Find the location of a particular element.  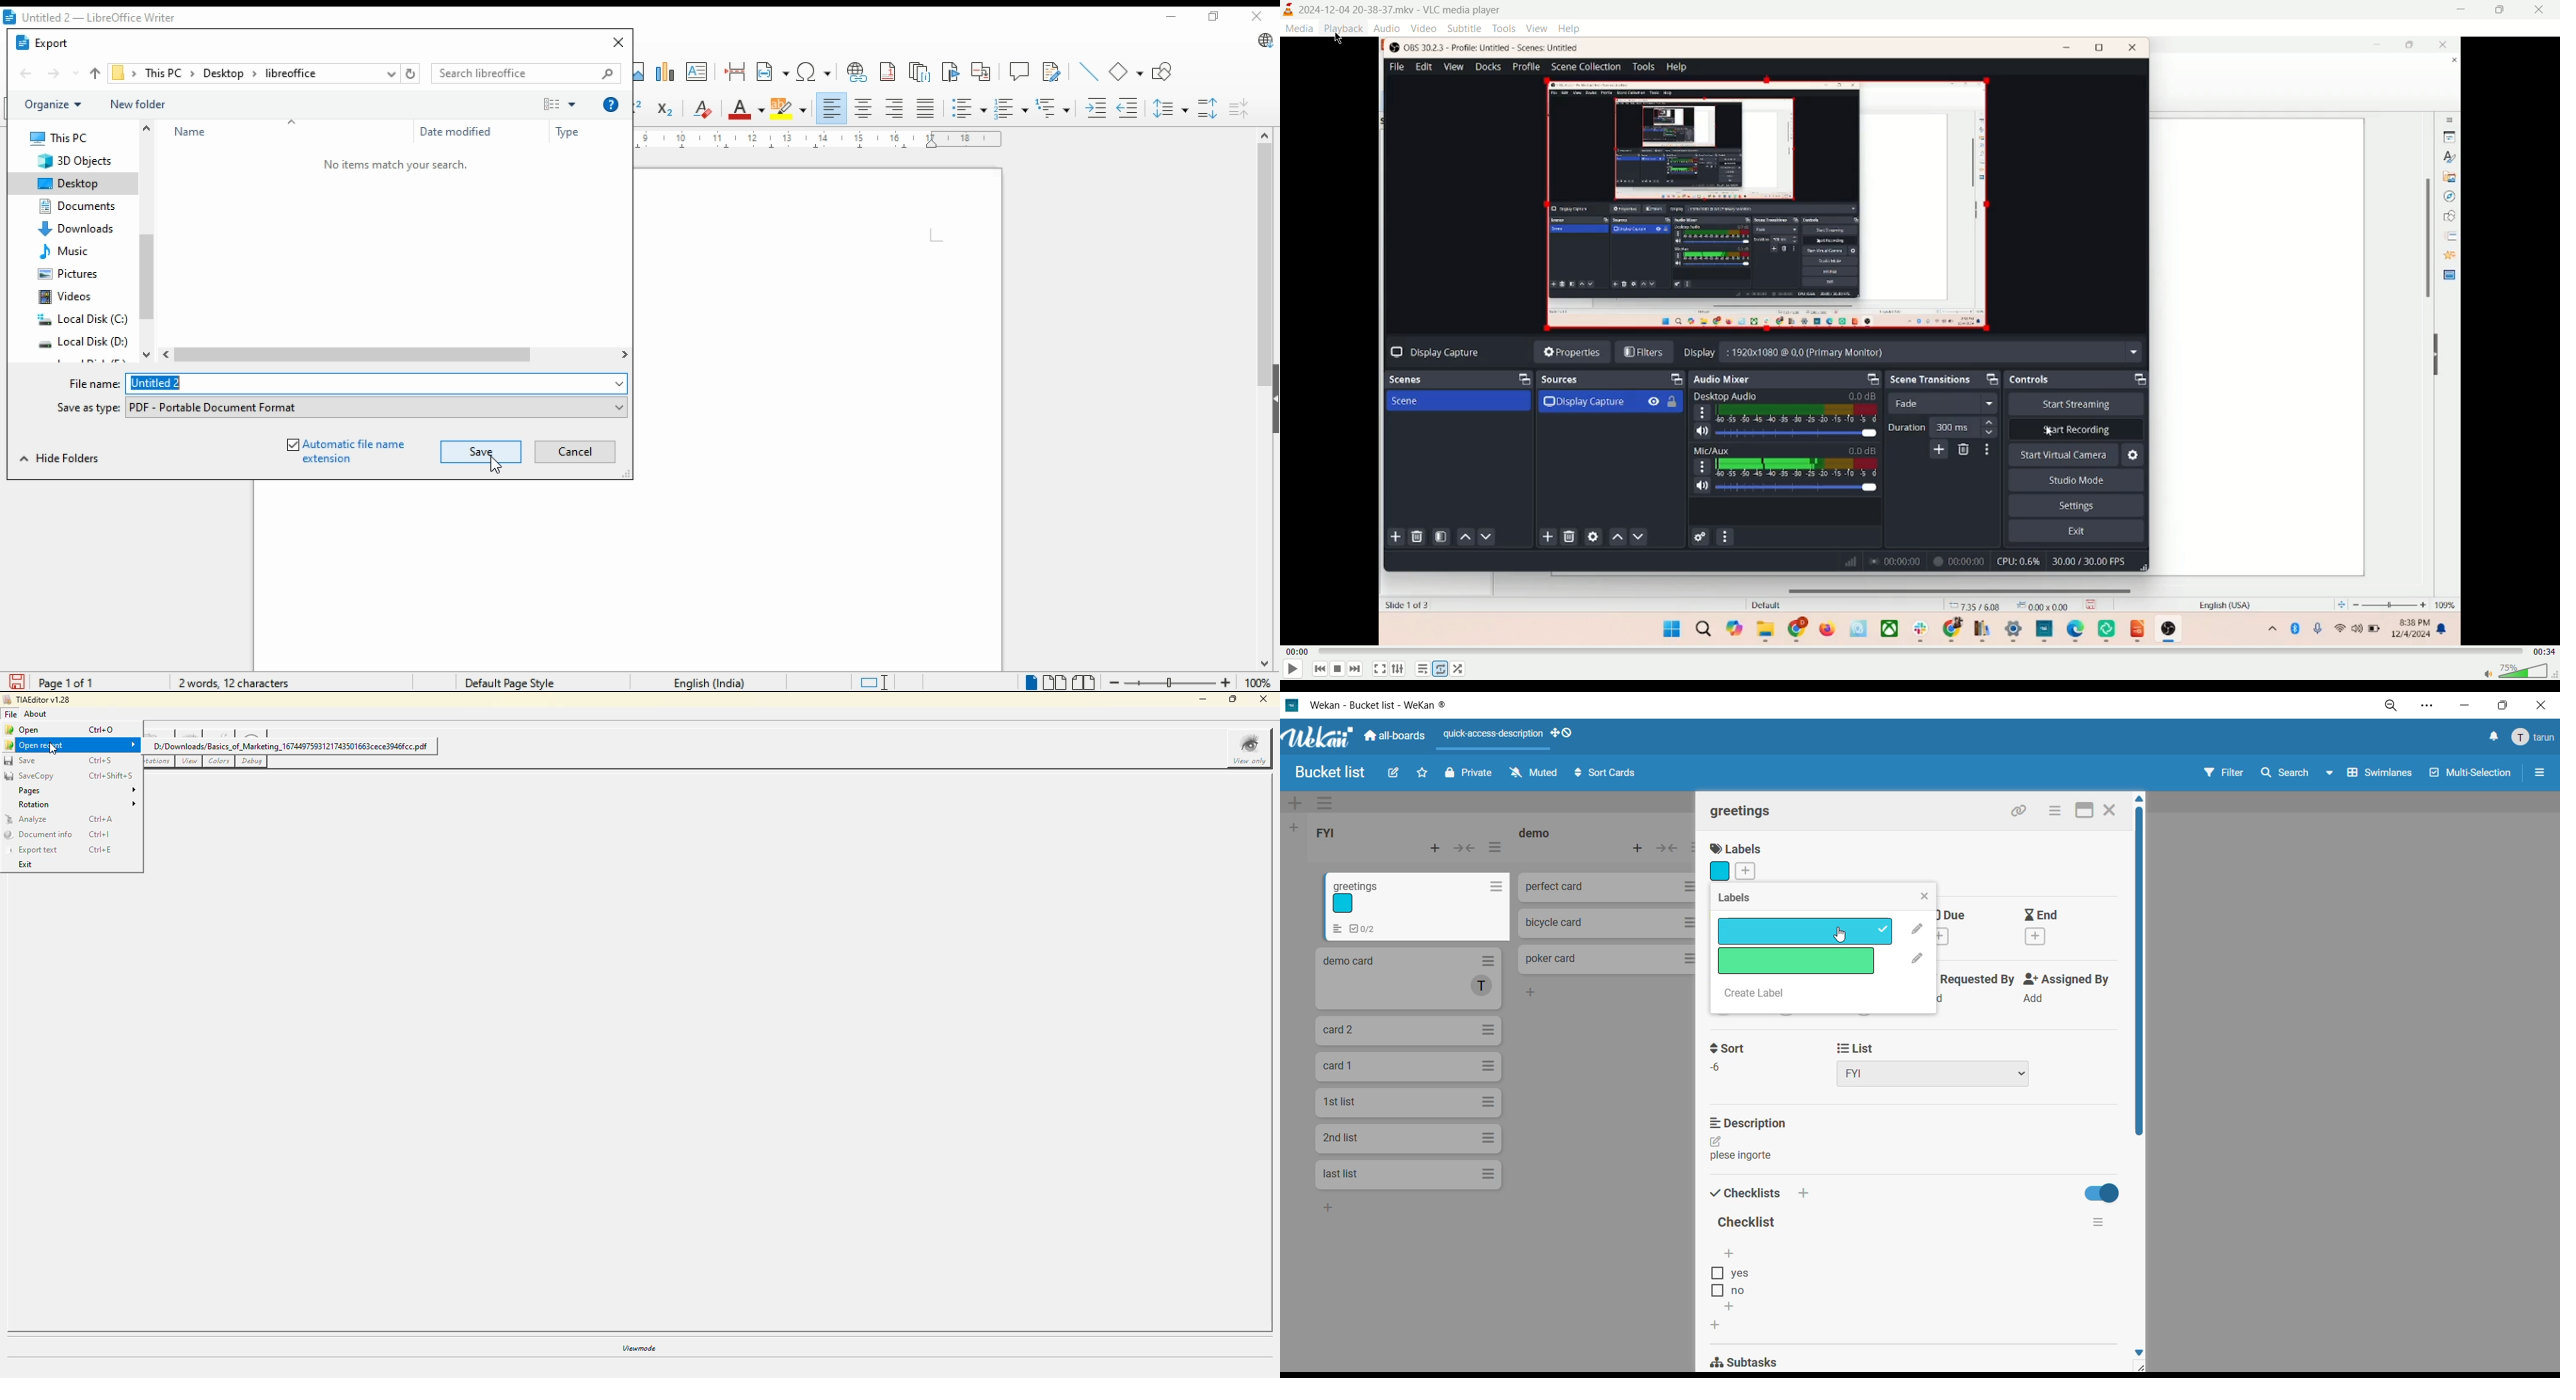

decrease paragraph spacing is located at coordinates (1242, 105).